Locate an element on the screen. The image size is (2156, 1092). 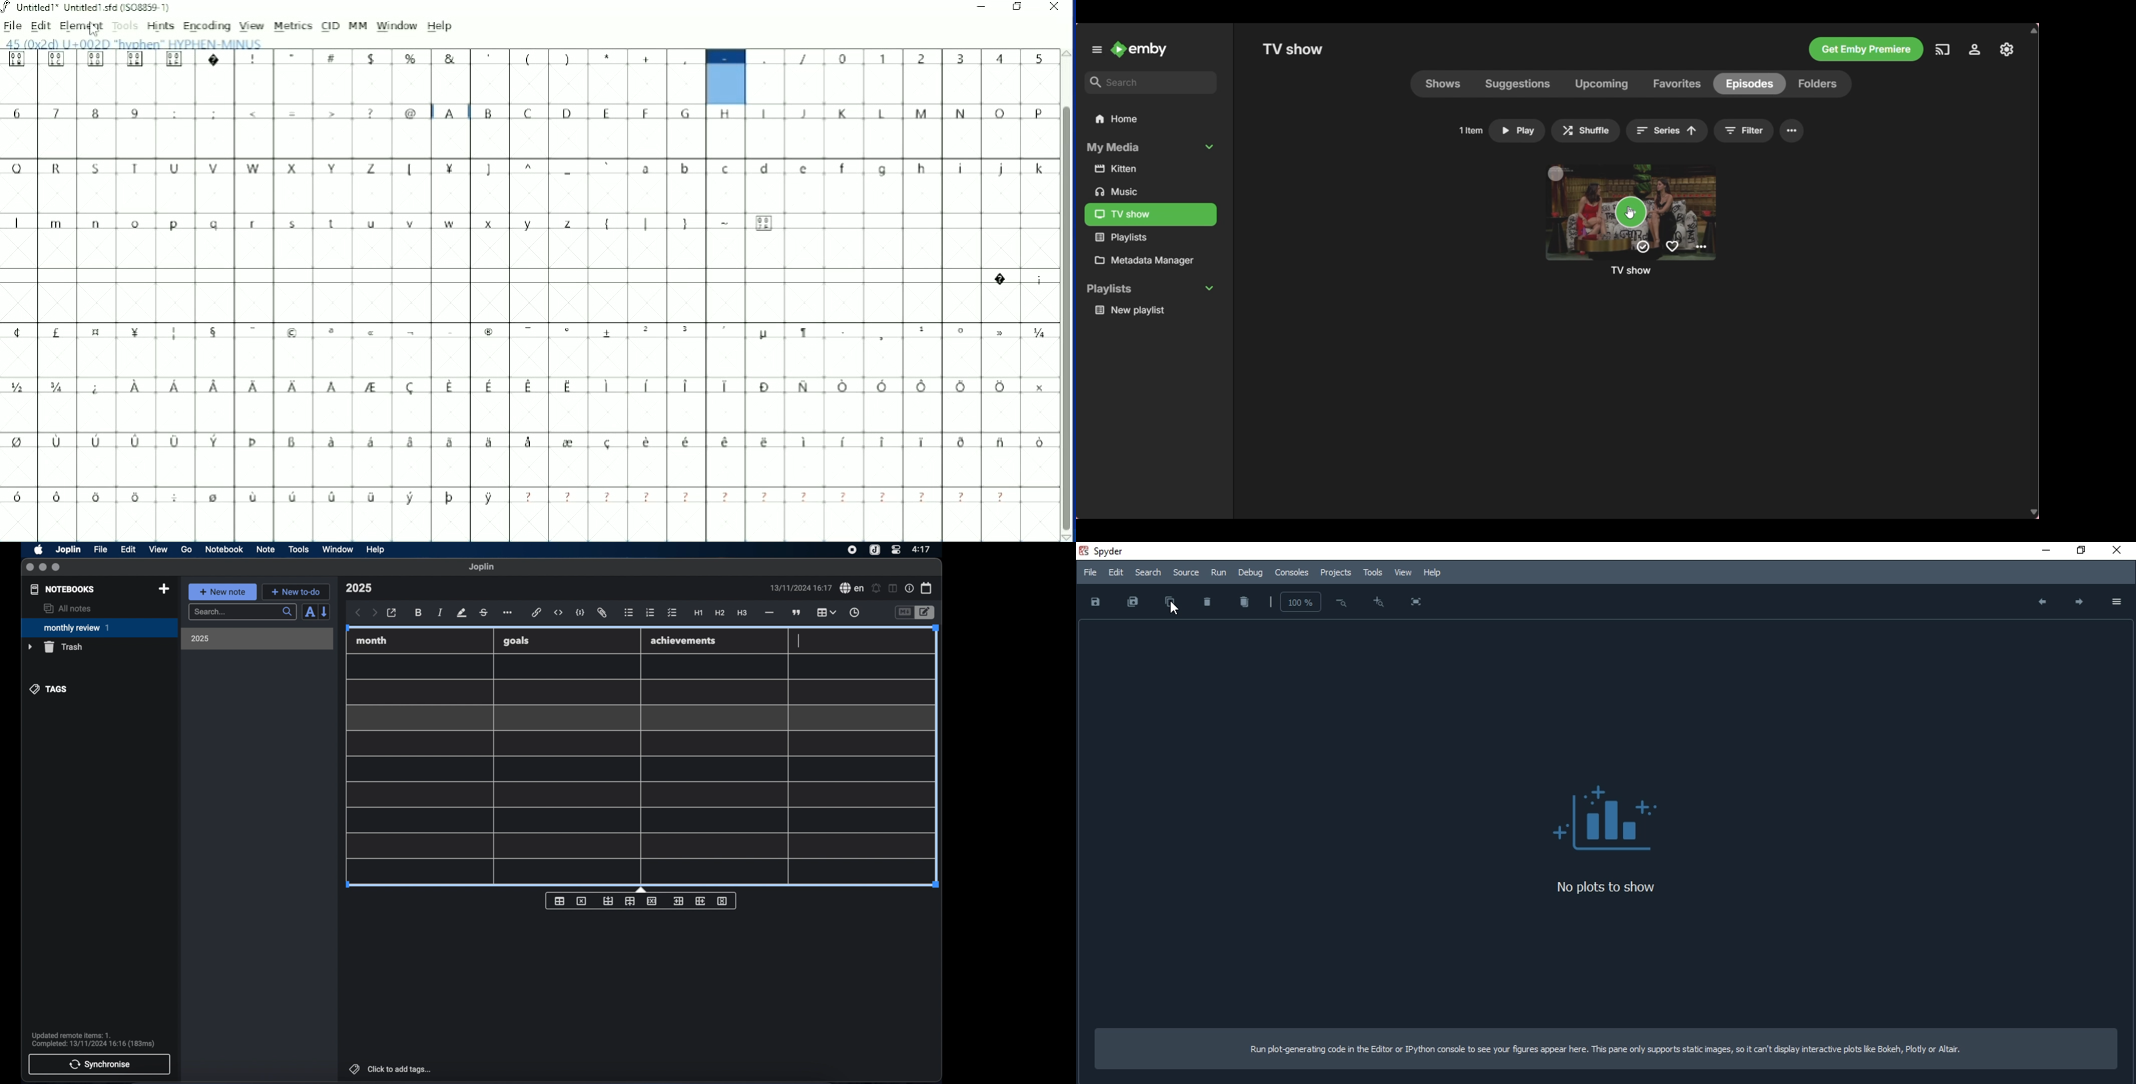
open in external editor is located at coordinates (392, 613).